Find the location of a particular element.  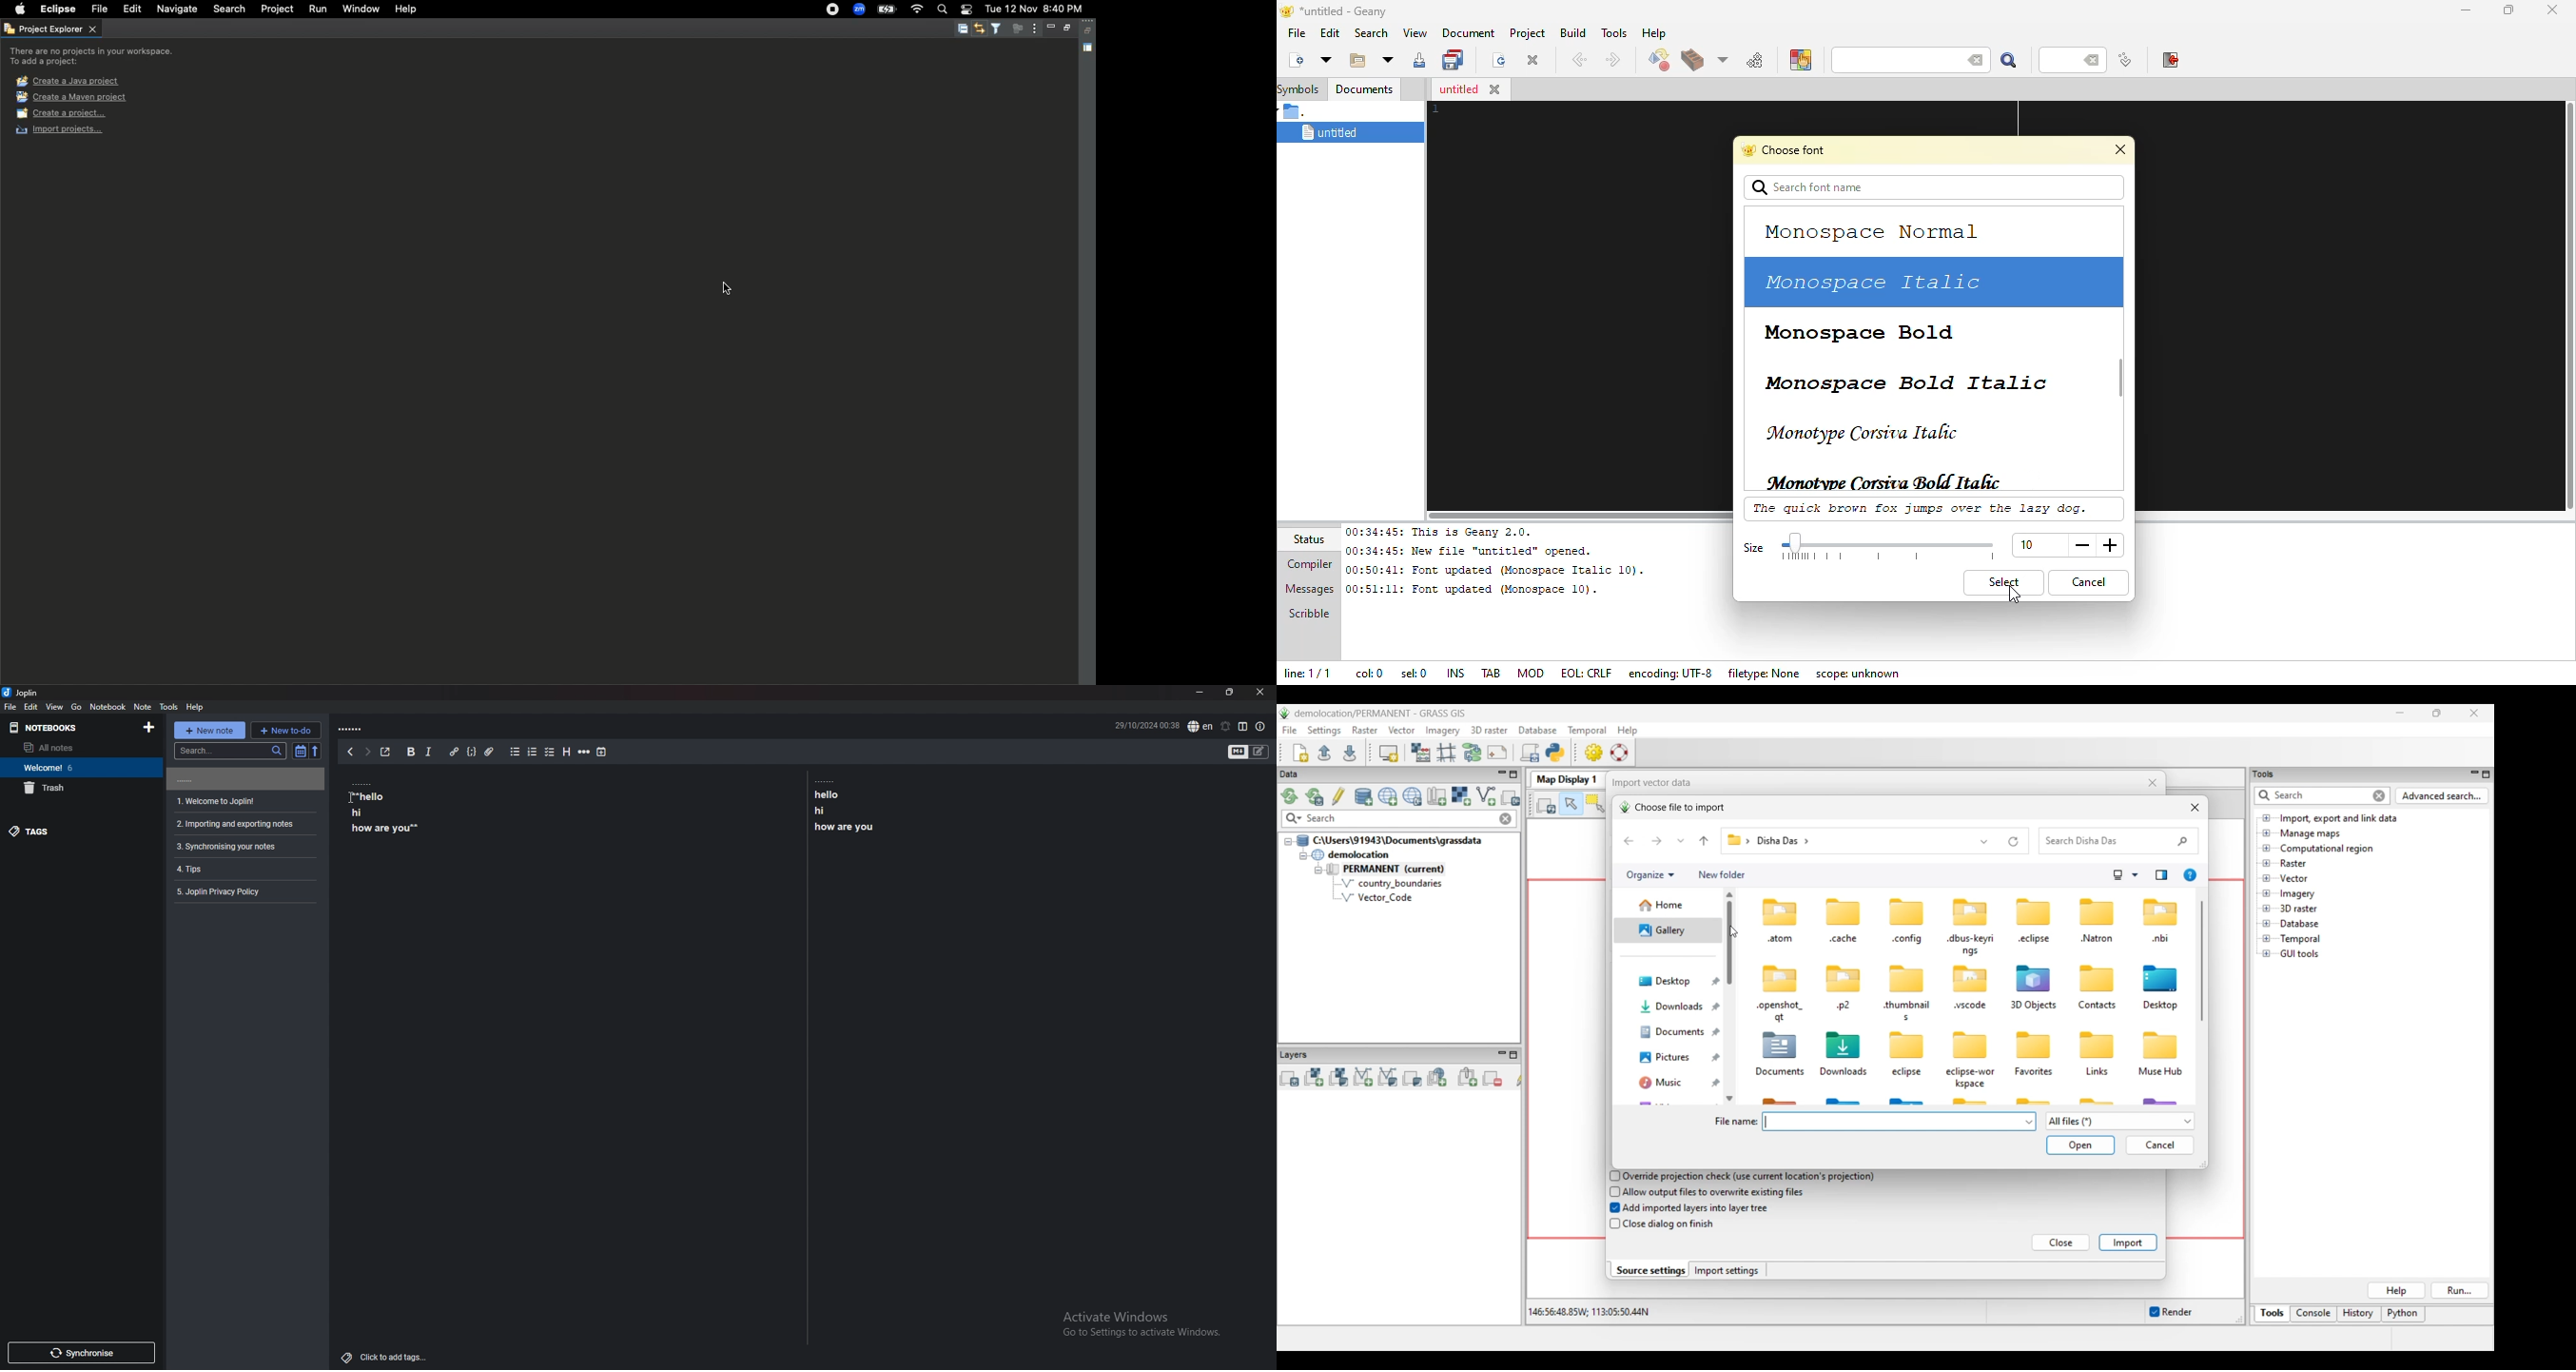

toggle editors is located at coordinates (1259, 752).